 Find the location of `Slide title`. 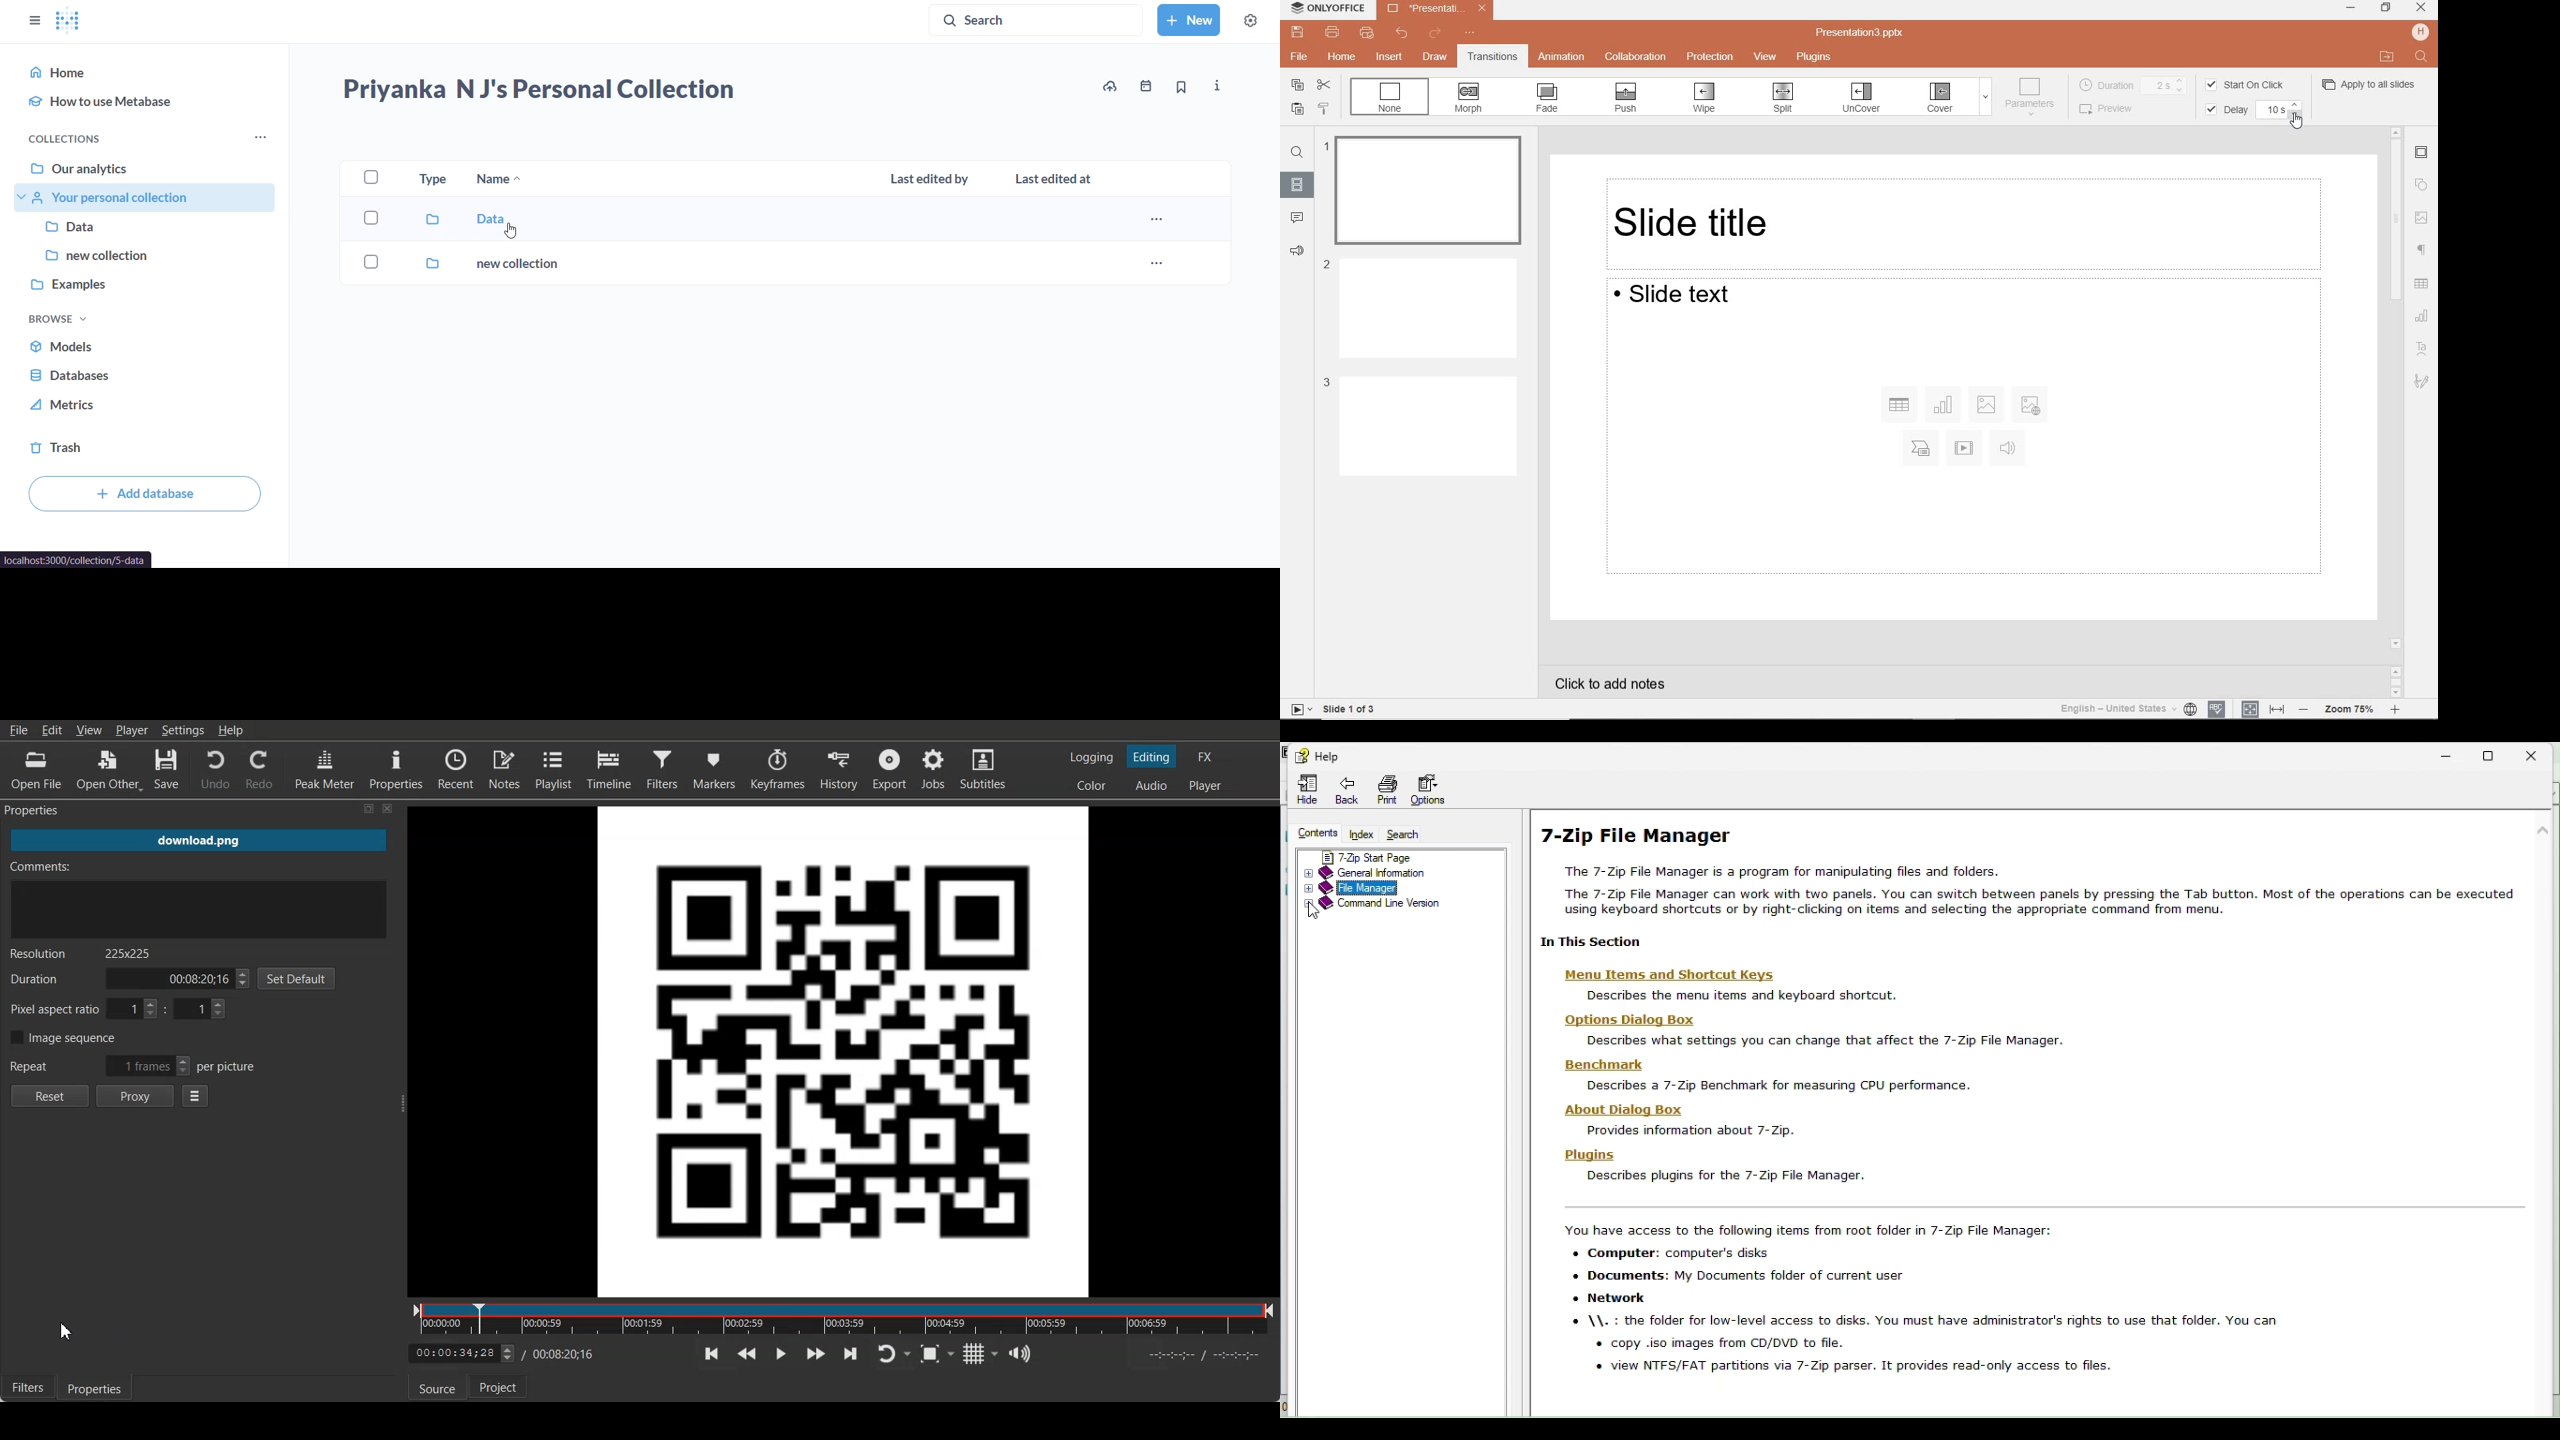

Slide title is located at coordinates (1966, 219).